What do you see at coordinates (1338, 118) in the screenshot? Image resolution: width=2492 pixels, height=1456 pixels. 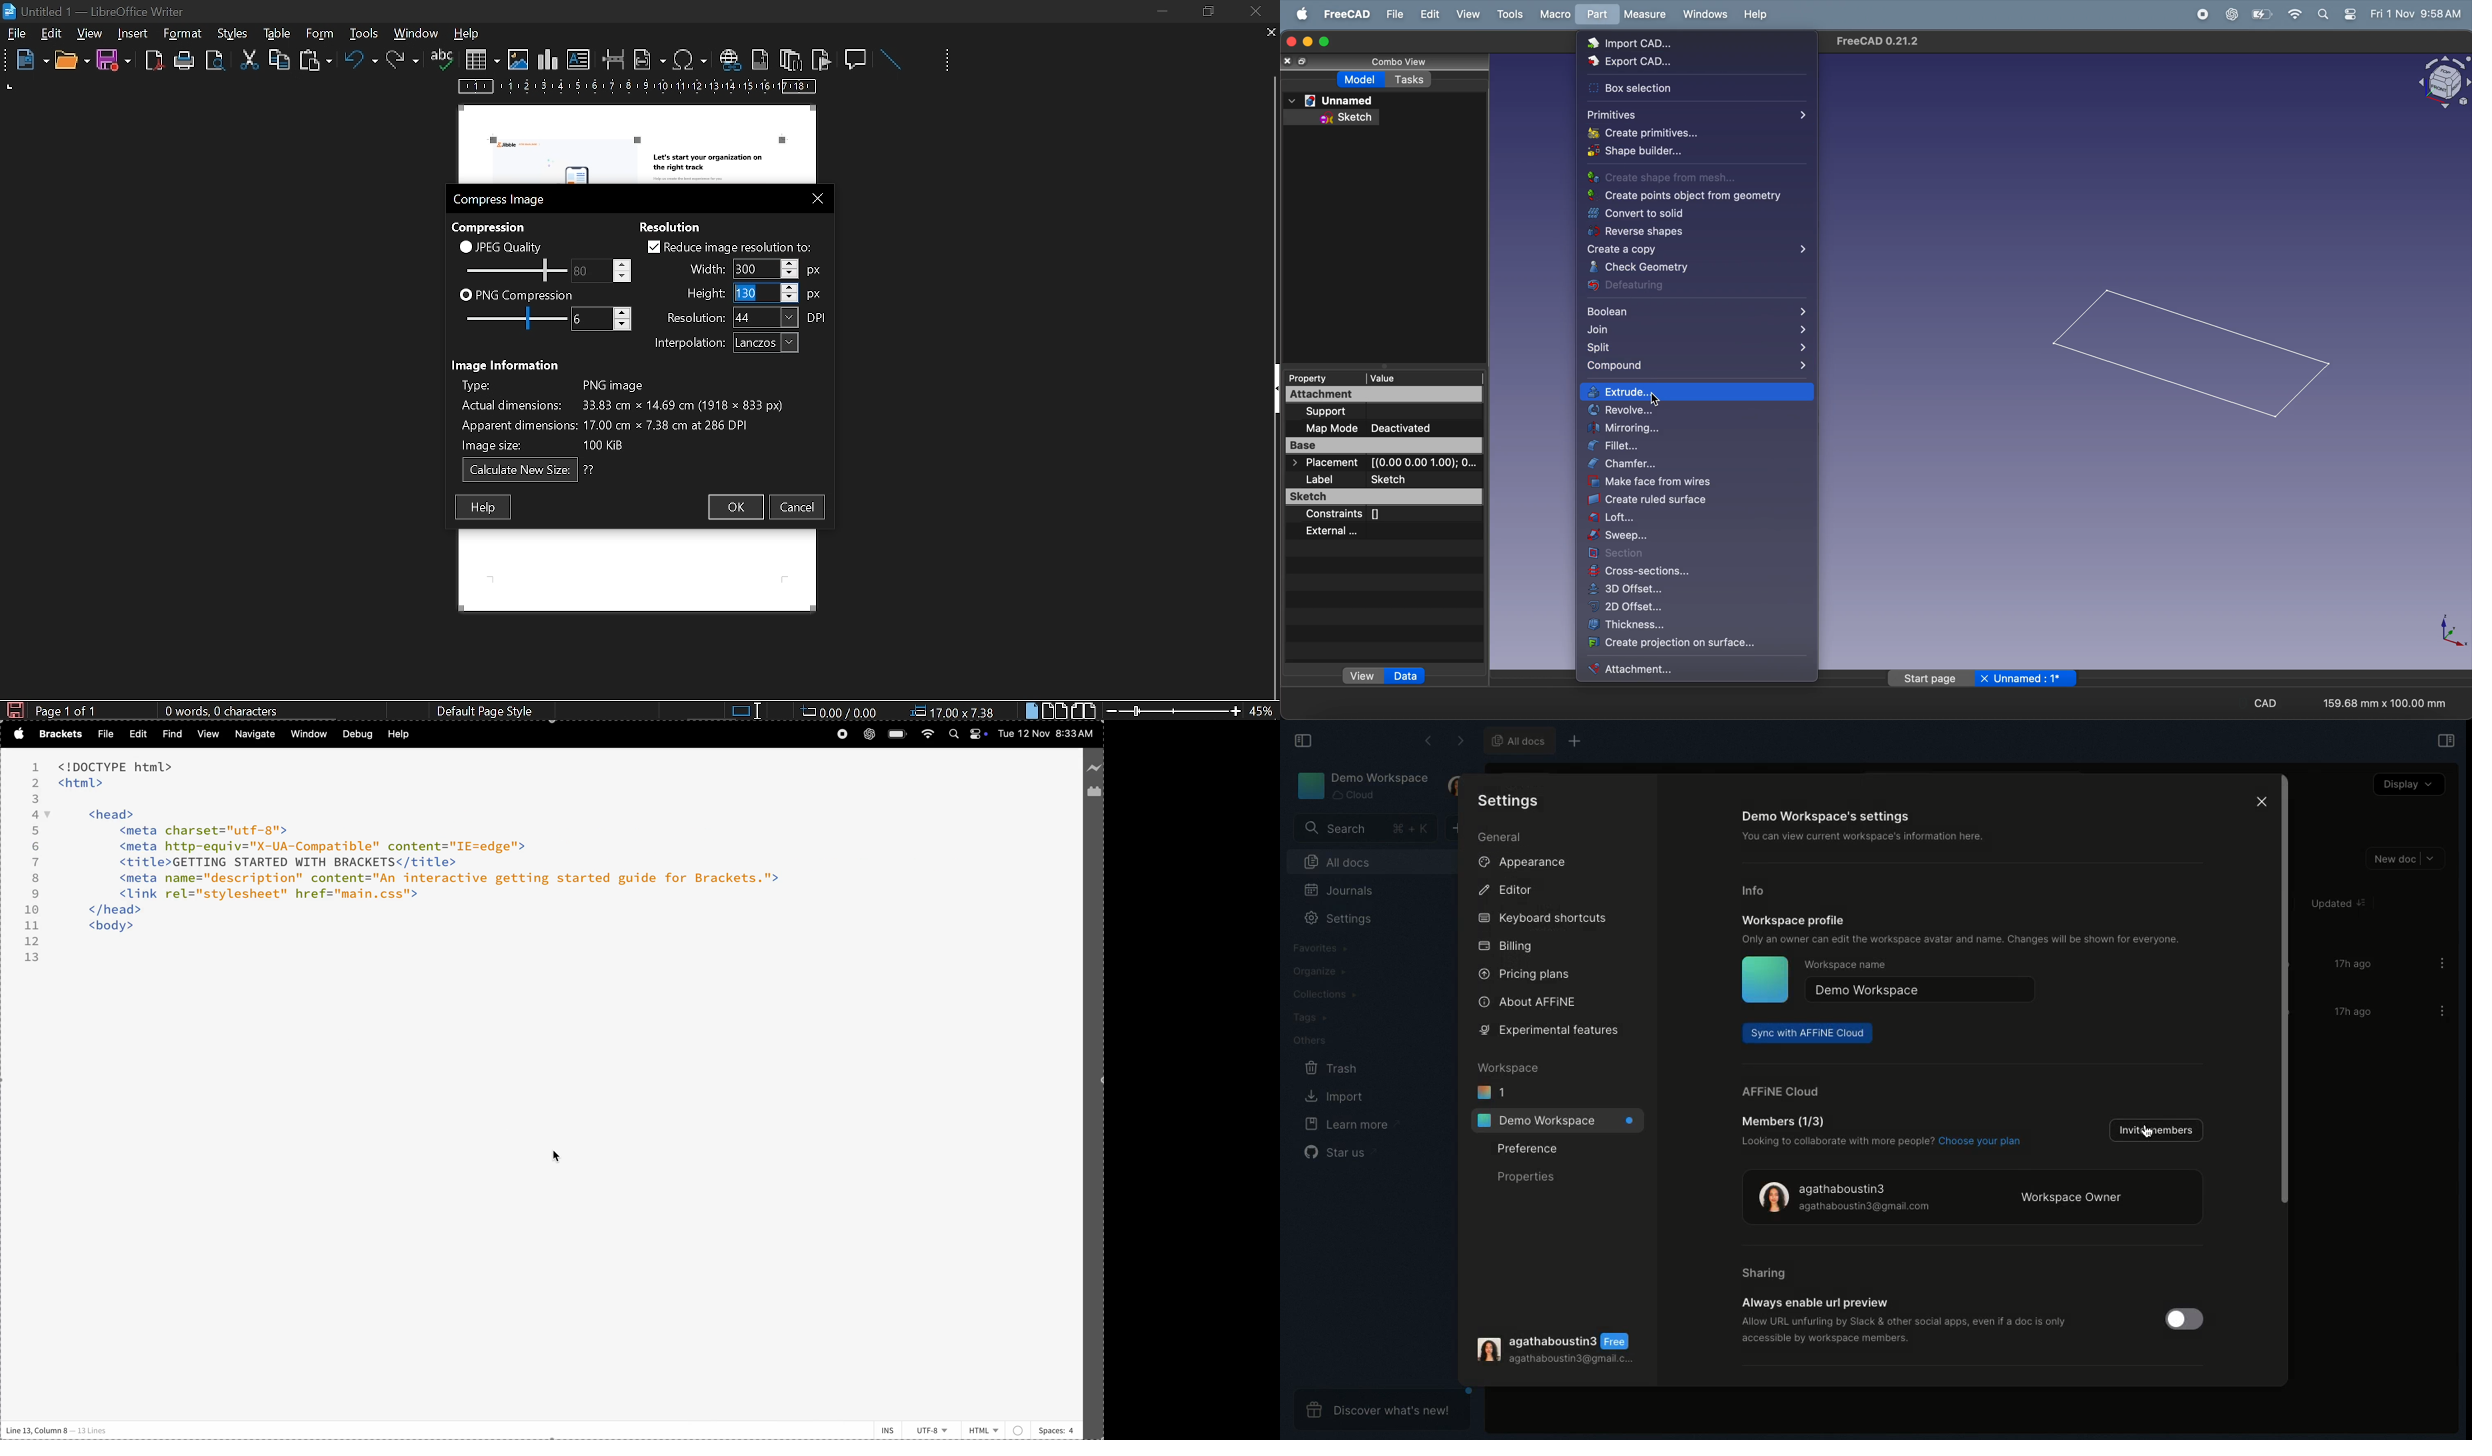 I see `sketch` at bounding box center [1338, 118].